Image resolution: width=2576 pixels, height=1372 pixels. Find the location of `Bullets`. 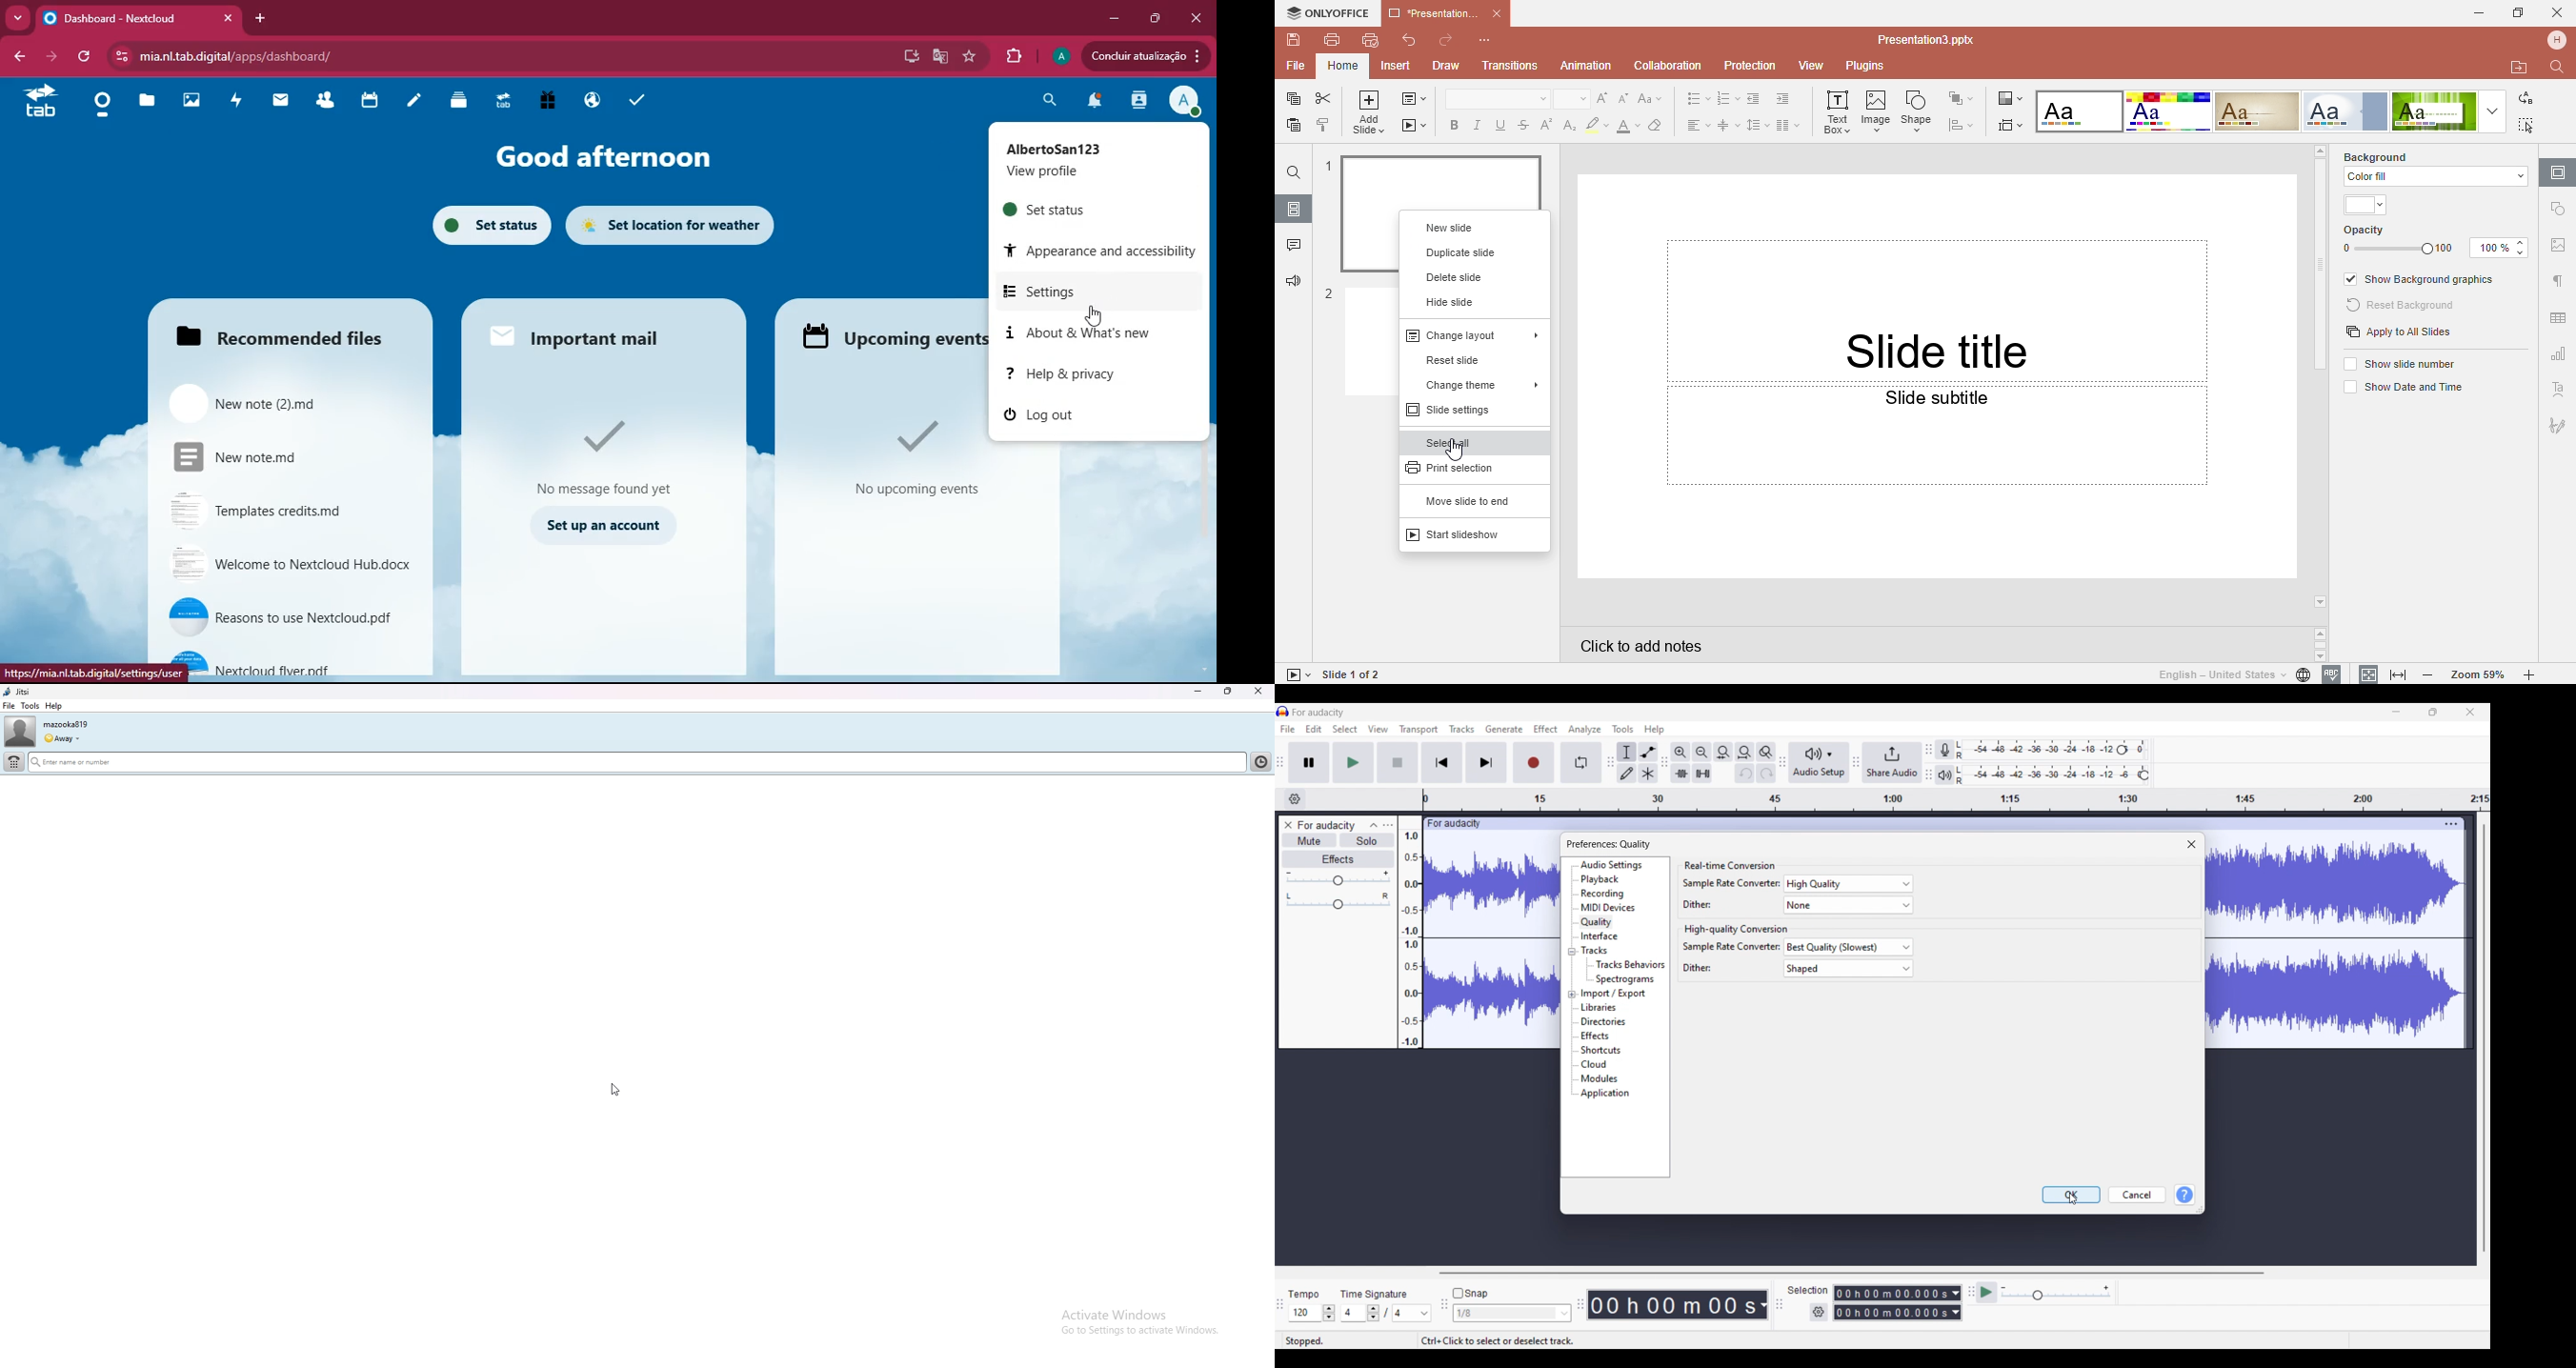

Bullets is located at coordinates (1698, 99).